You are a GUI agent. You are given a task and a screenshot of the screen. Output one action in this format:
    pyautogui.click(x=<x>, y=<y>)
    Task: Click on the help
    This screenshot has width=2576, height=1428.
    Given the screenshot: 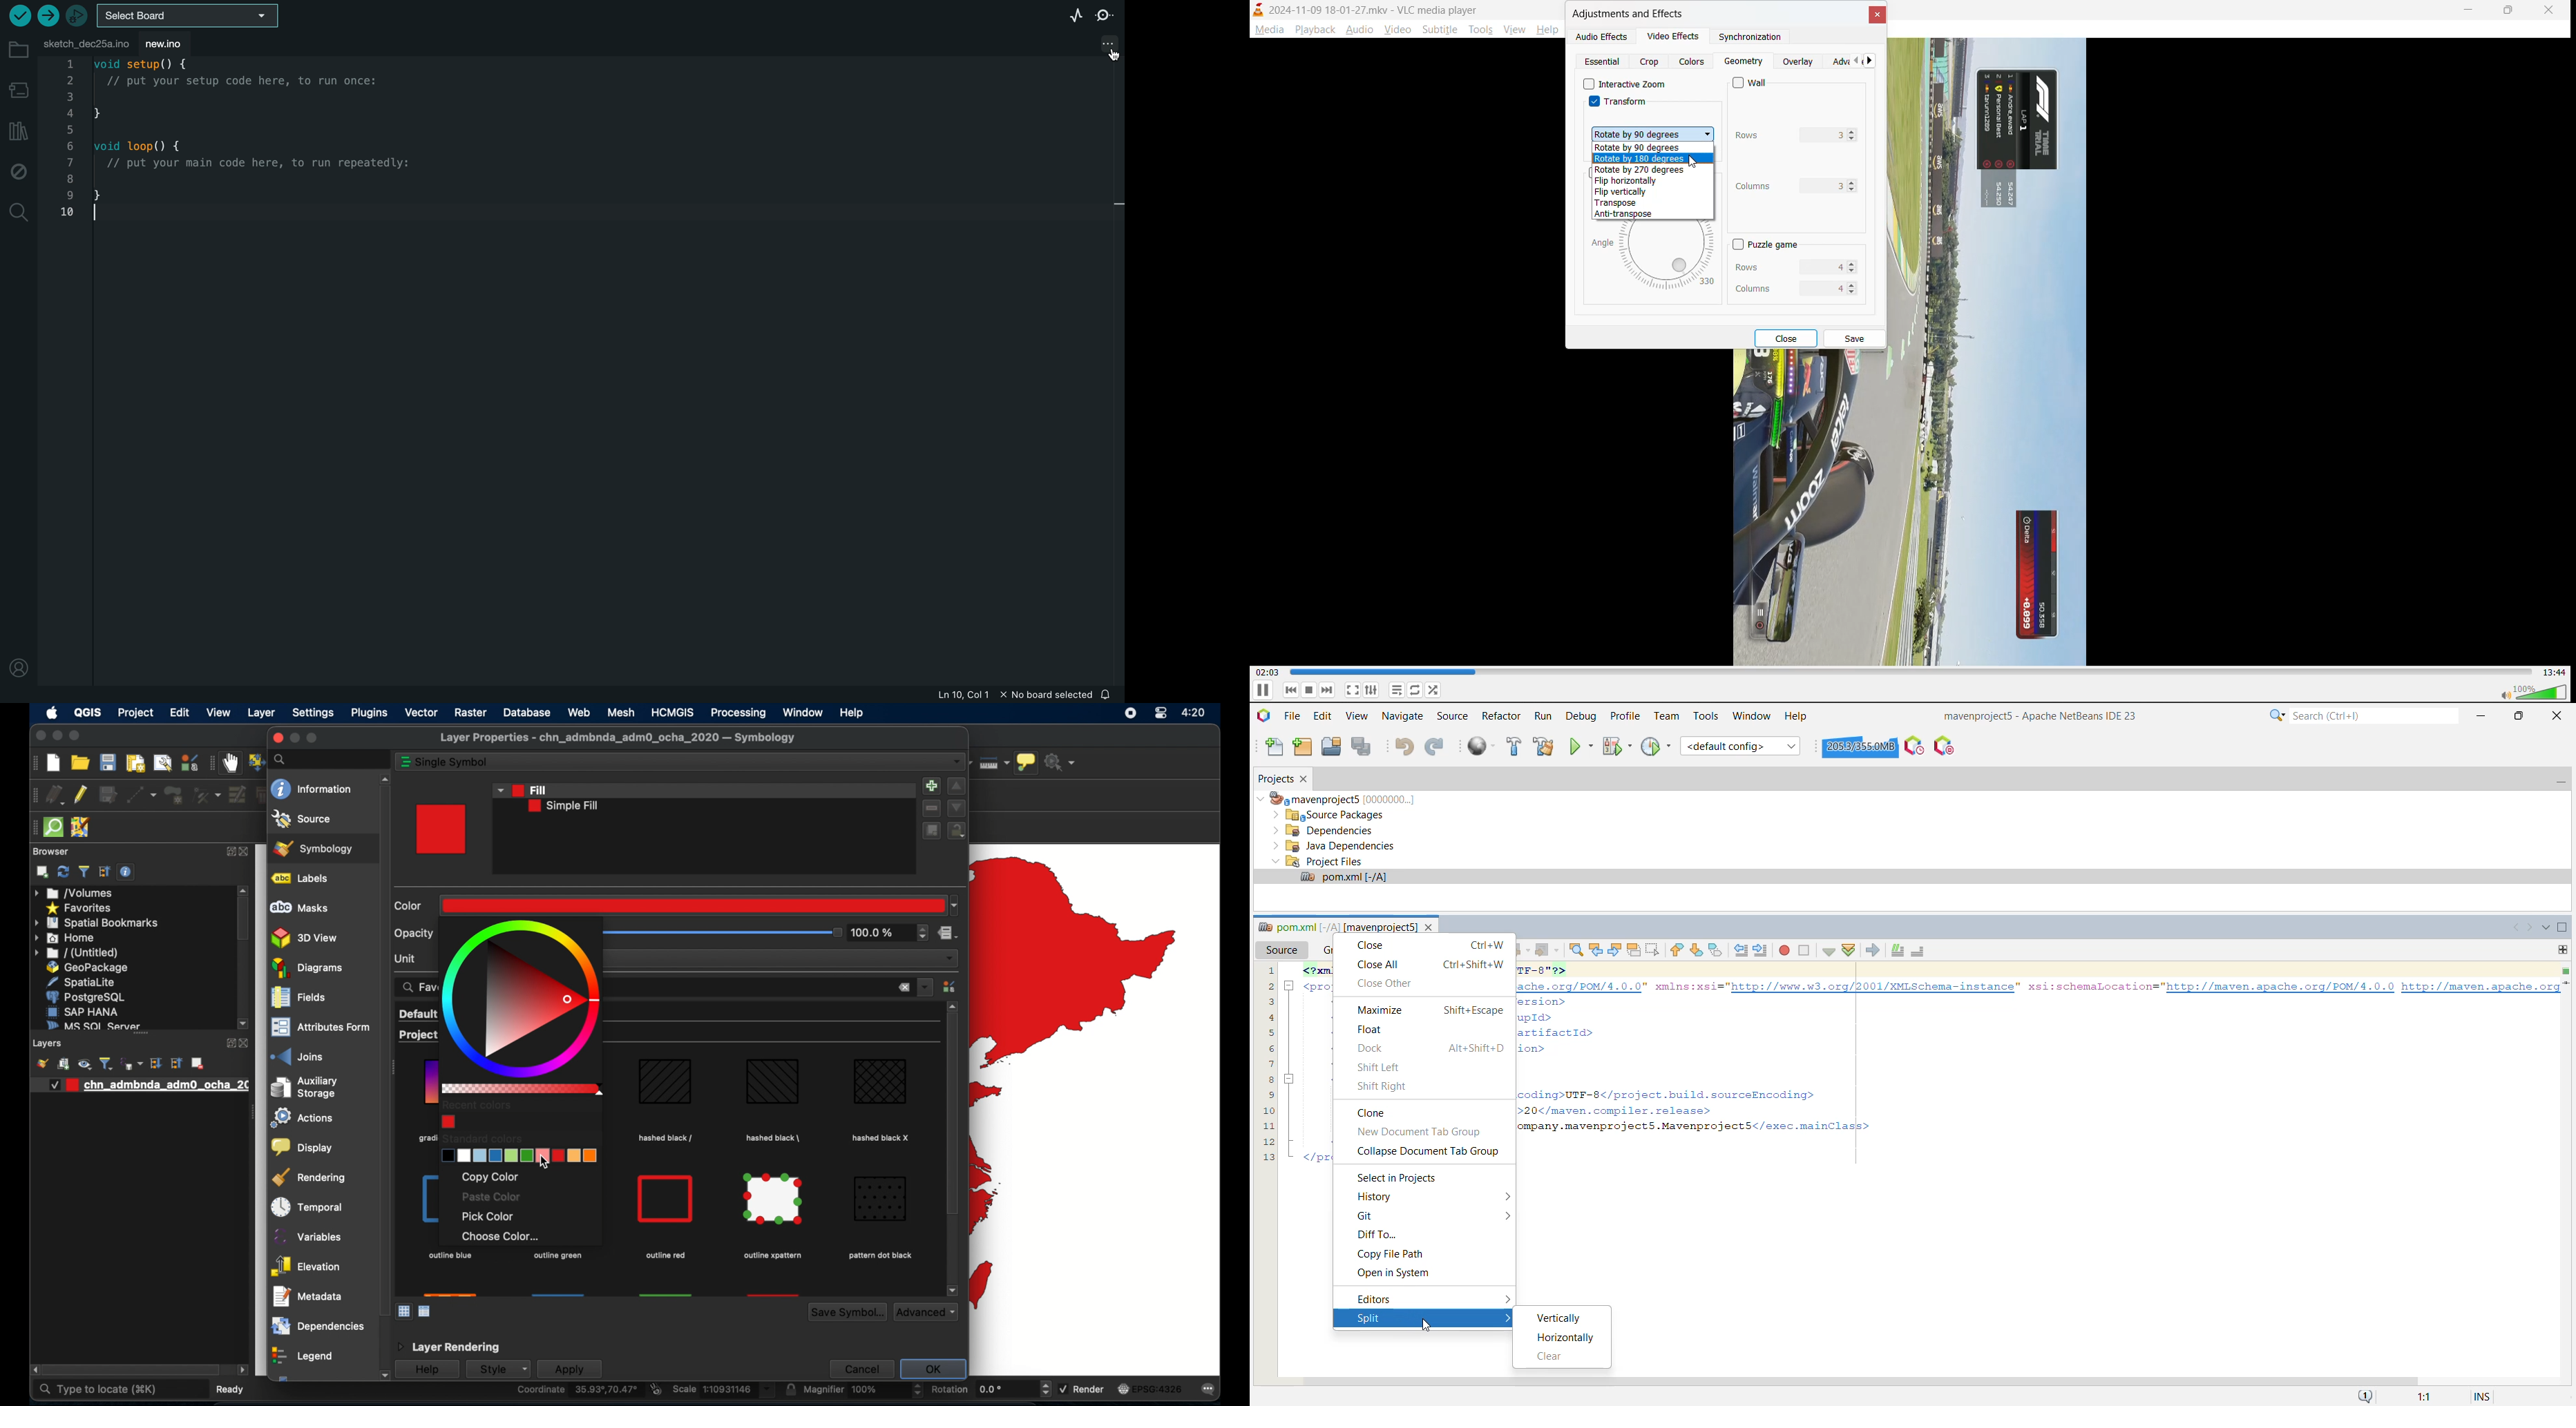 What is the action you would take?
    pyautogui.click(x=426, y=1371)
    